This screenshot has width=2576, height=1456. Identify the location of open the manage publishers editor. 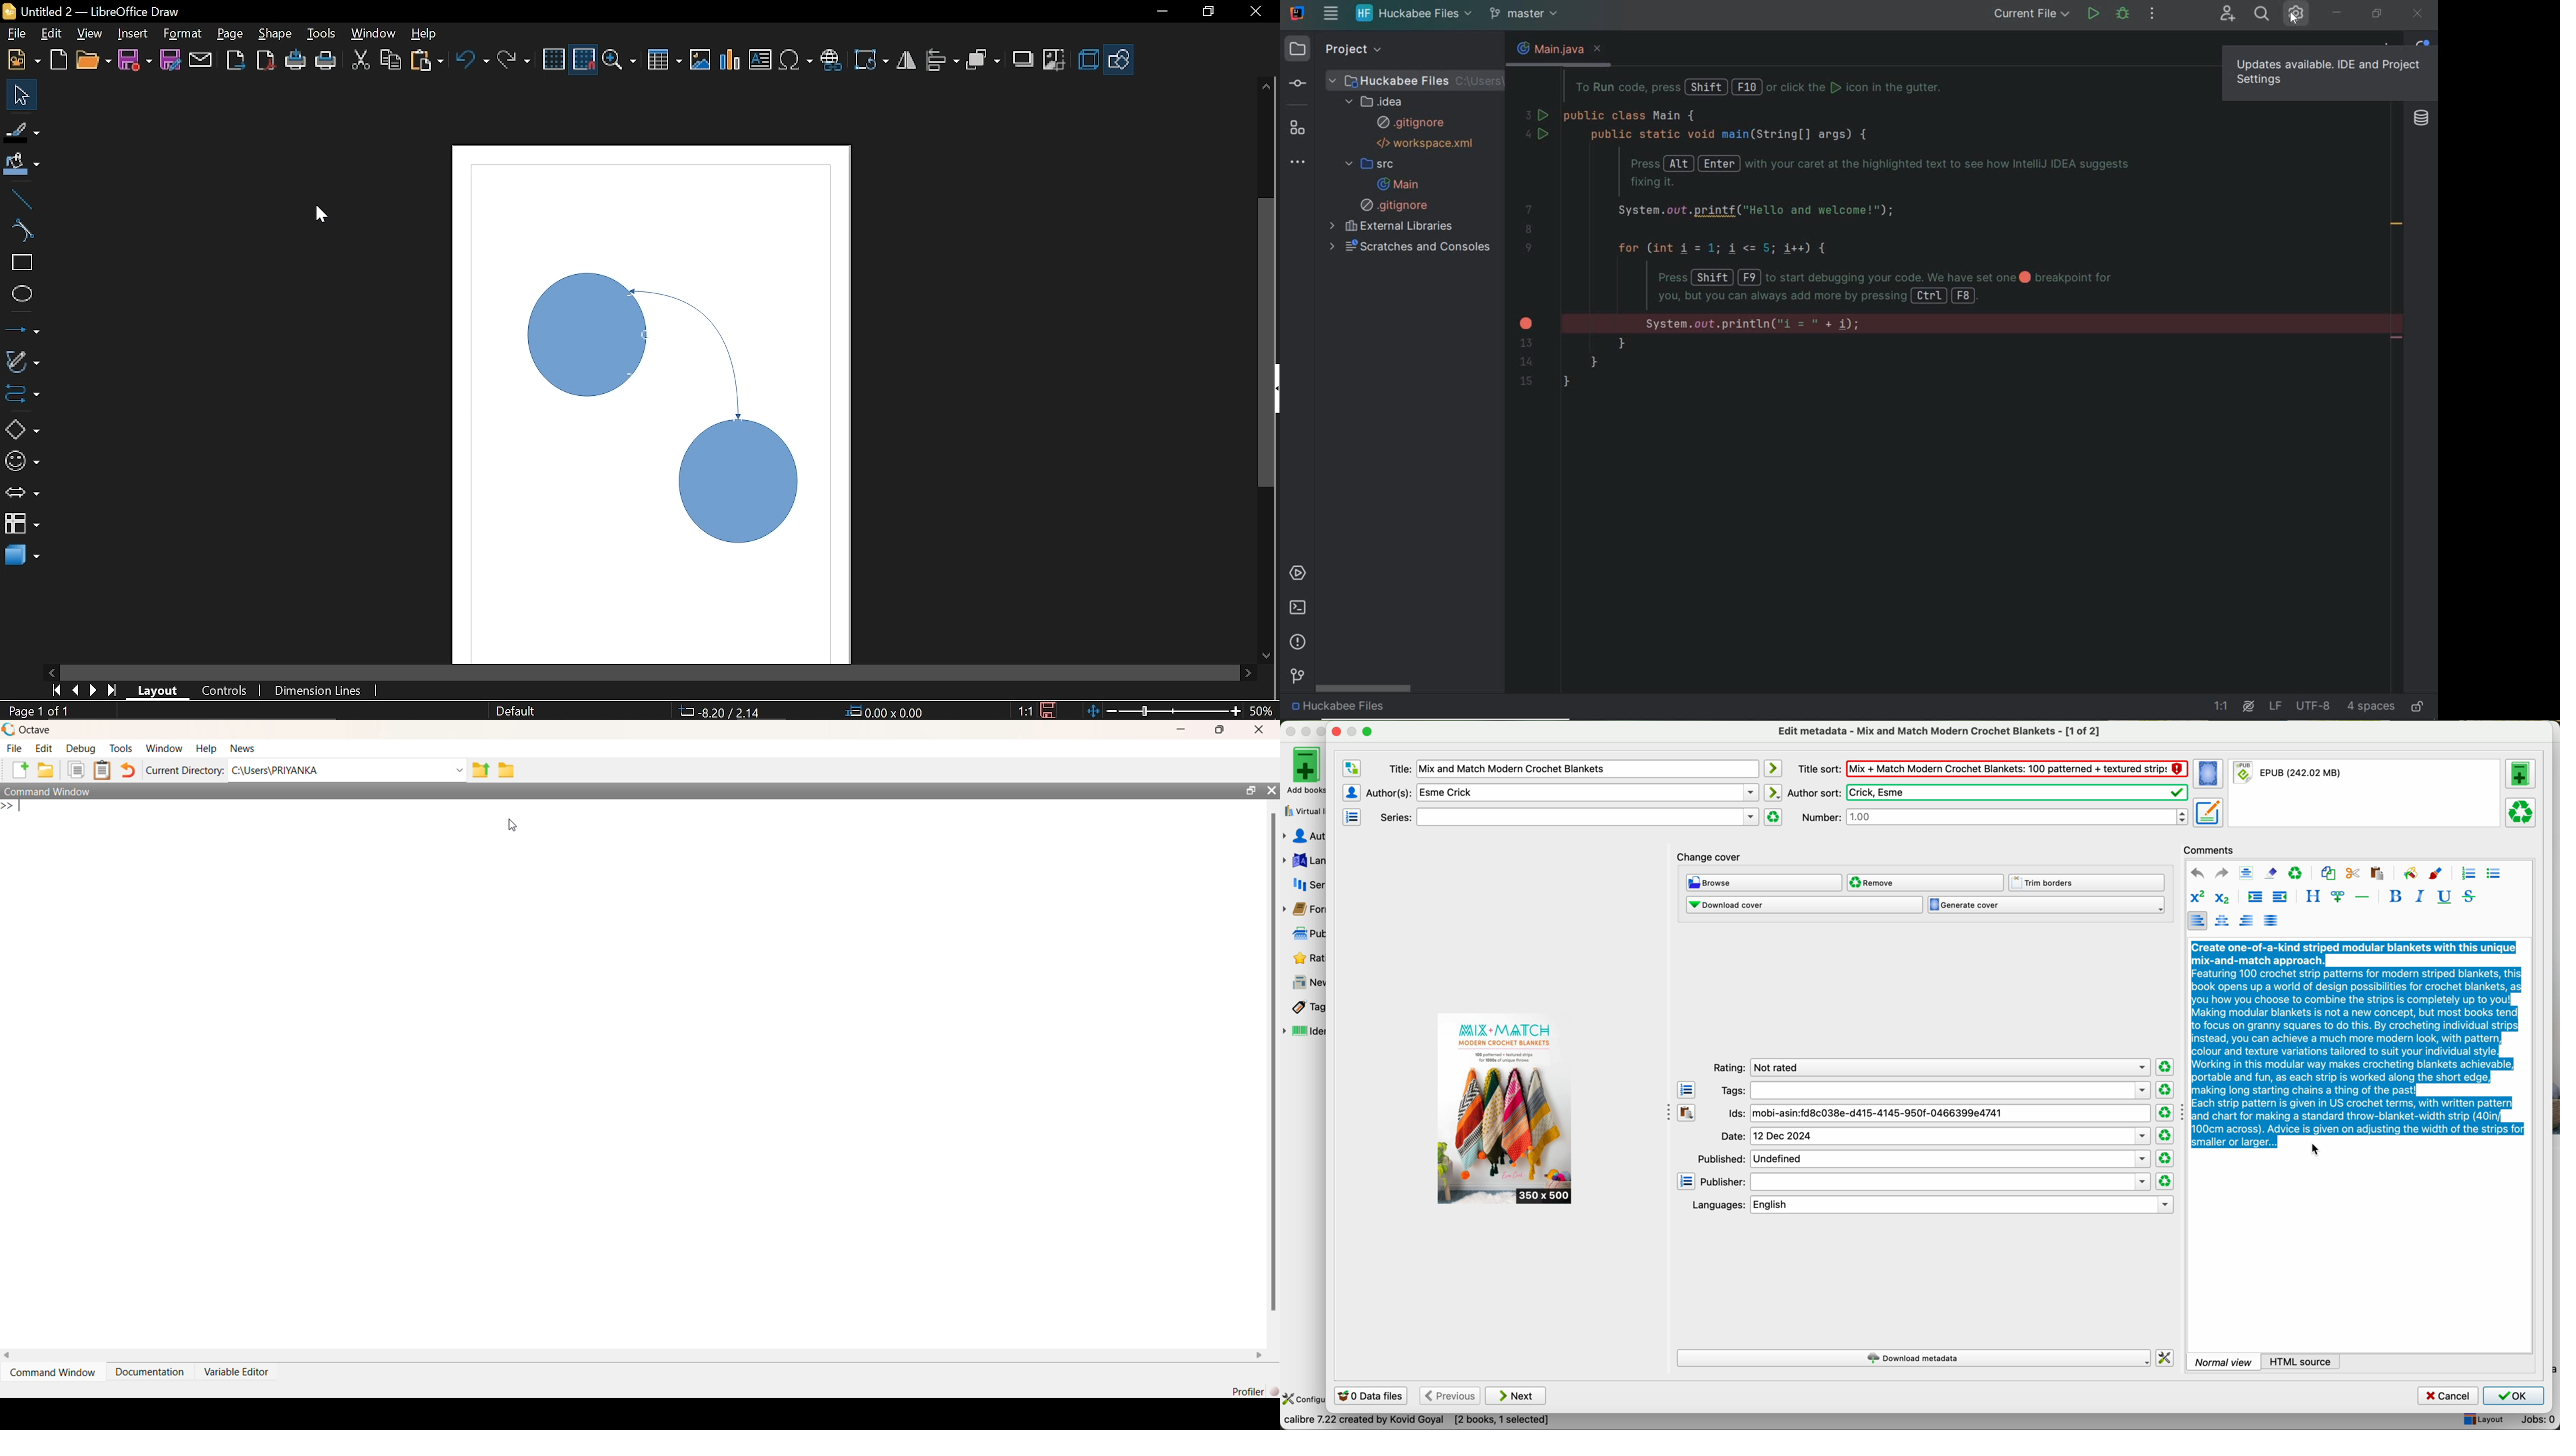
(1686, 1182).